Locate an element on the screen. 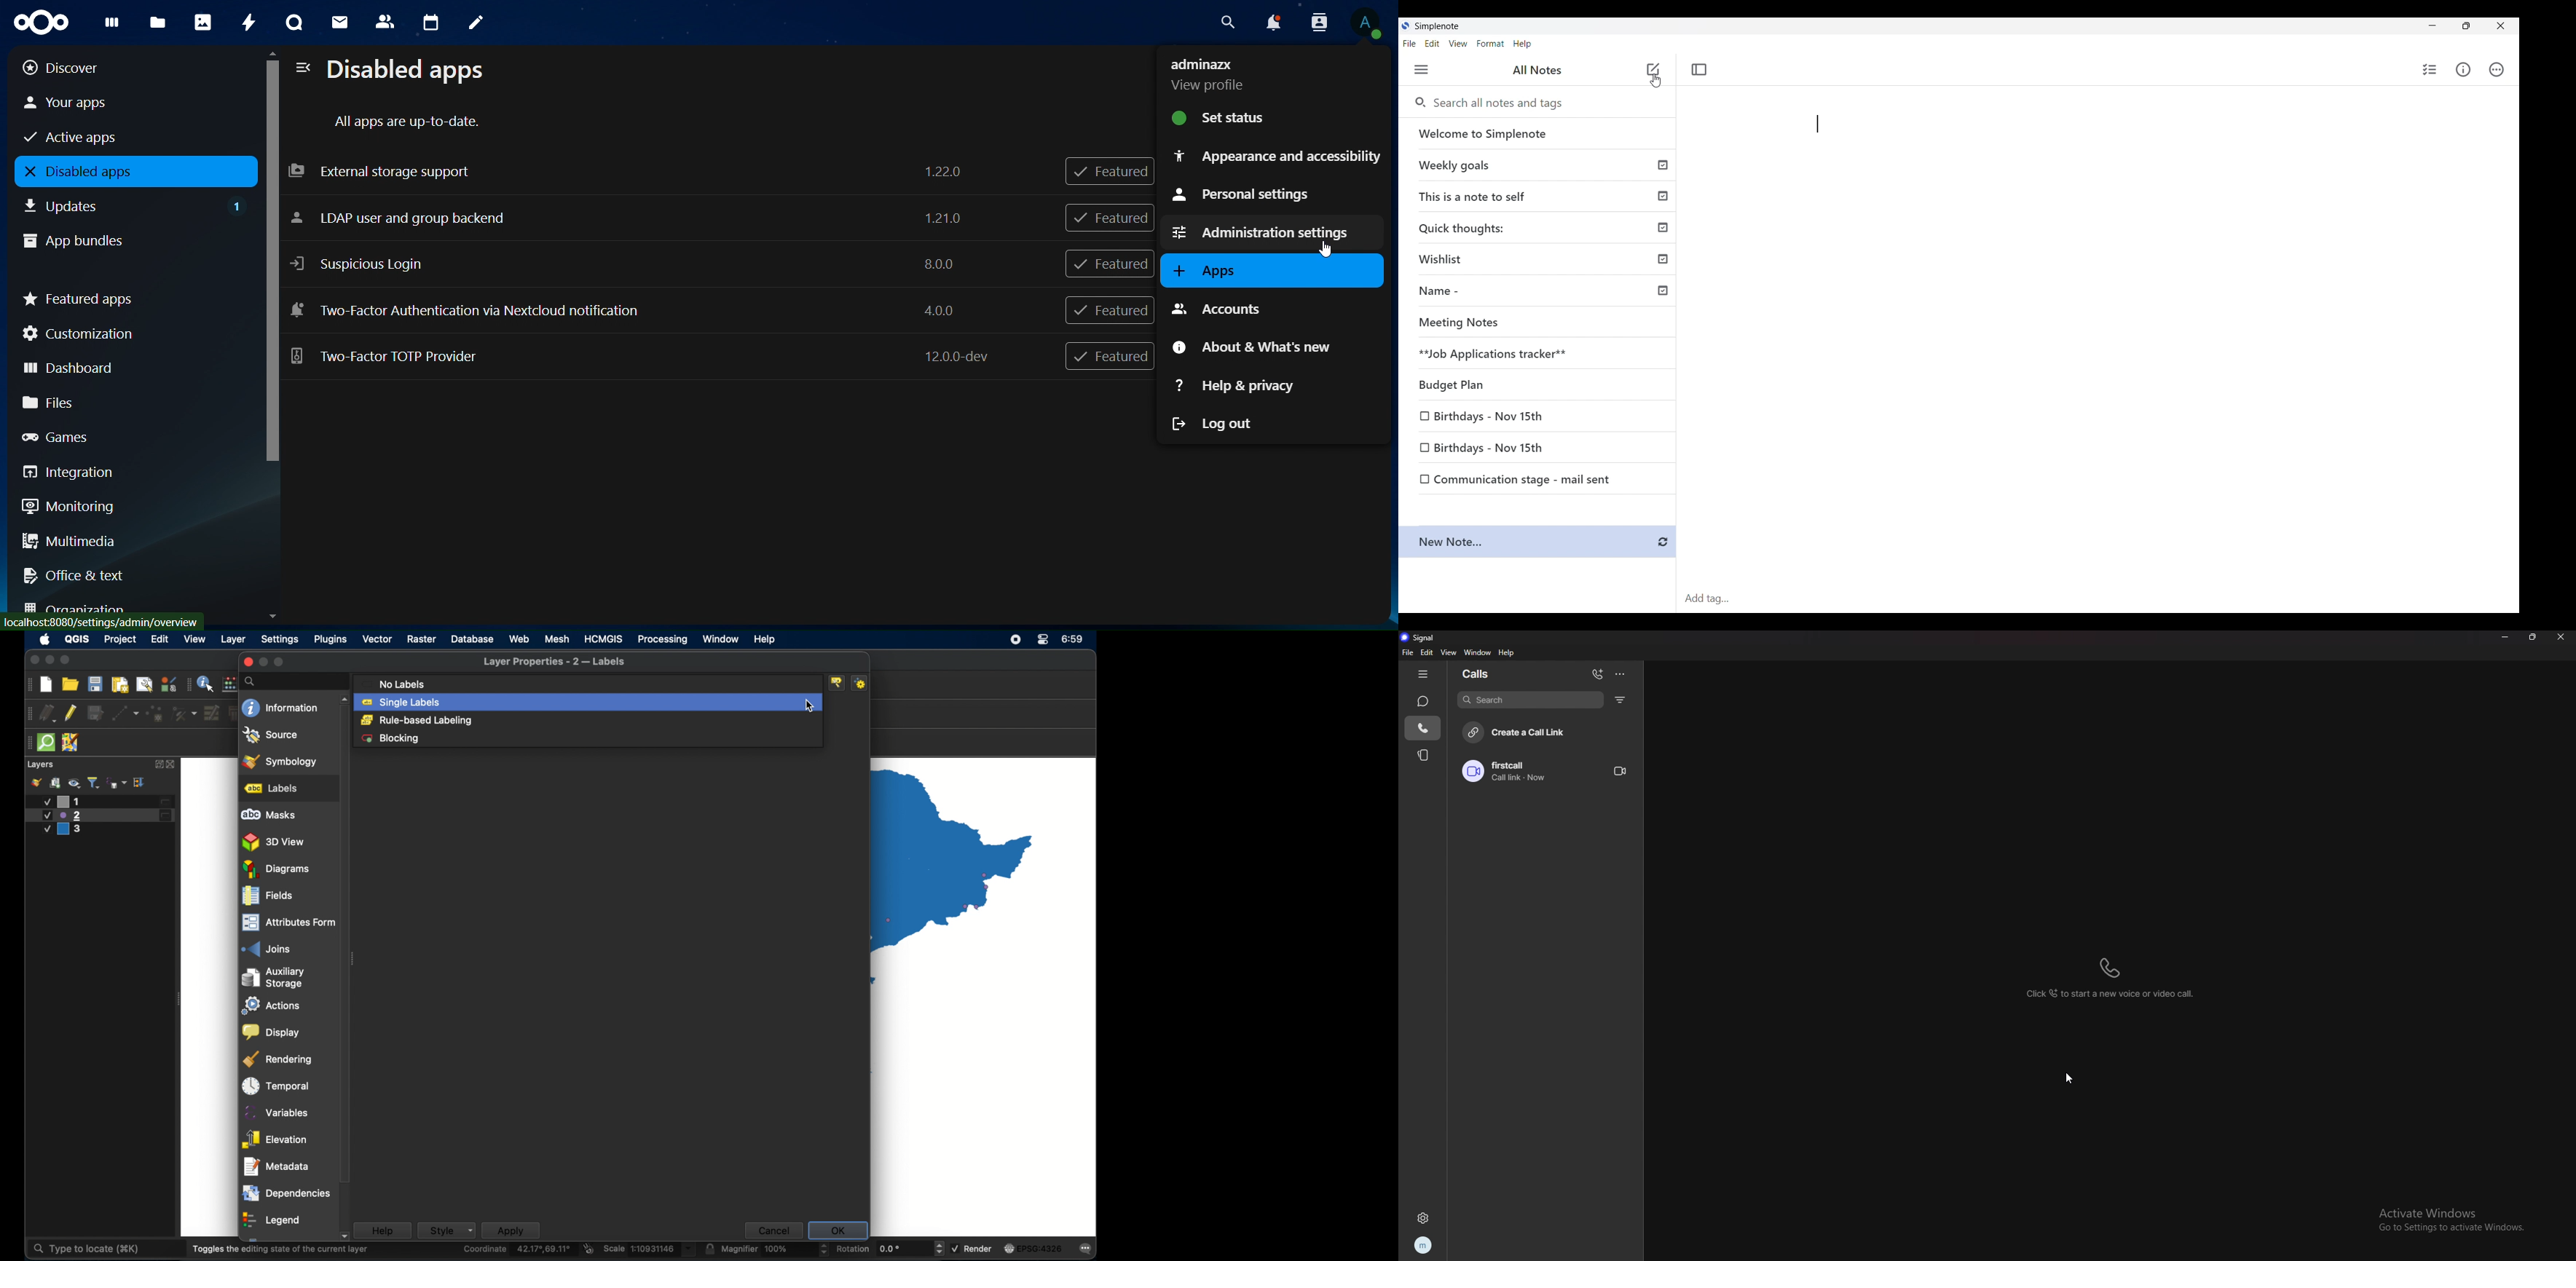 The height and width of the screenshot is (1288, 2576). Welcome to Simplenote is located at coordinates (1541, 134).